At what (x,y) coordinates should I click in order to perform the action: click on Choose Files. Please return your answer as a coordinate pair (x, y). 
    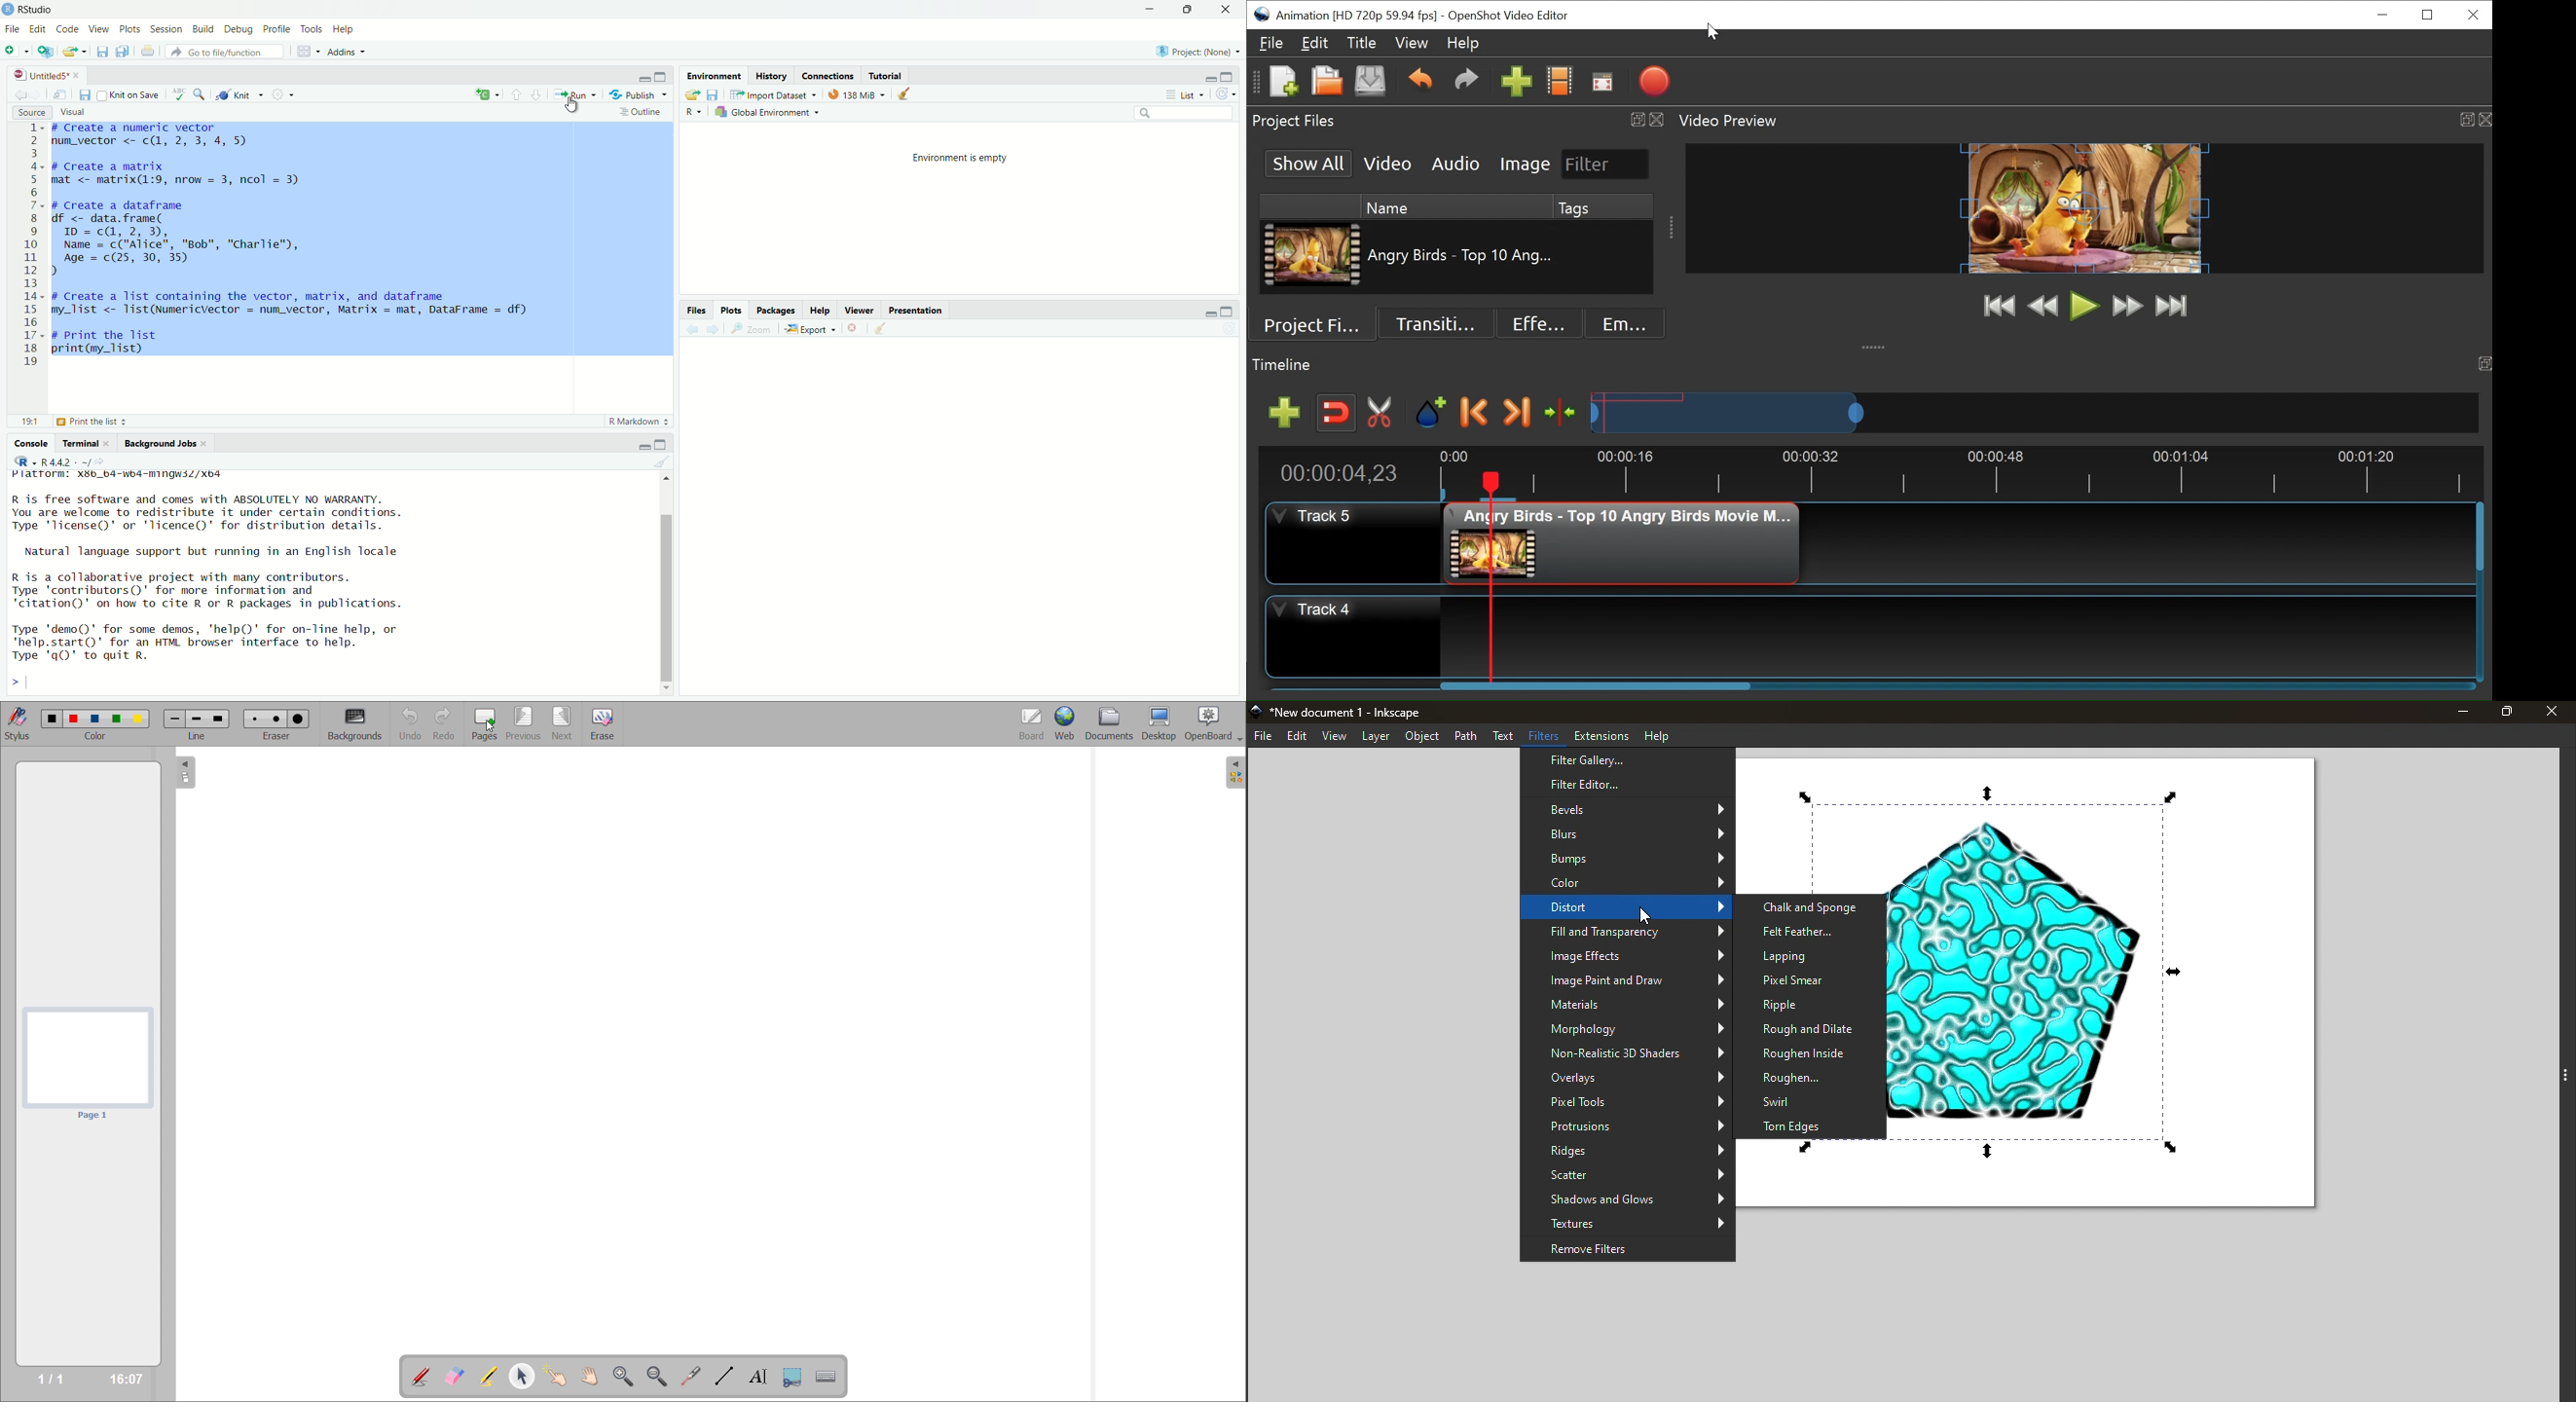
    Looking at the image, I should click on (1560, 80).